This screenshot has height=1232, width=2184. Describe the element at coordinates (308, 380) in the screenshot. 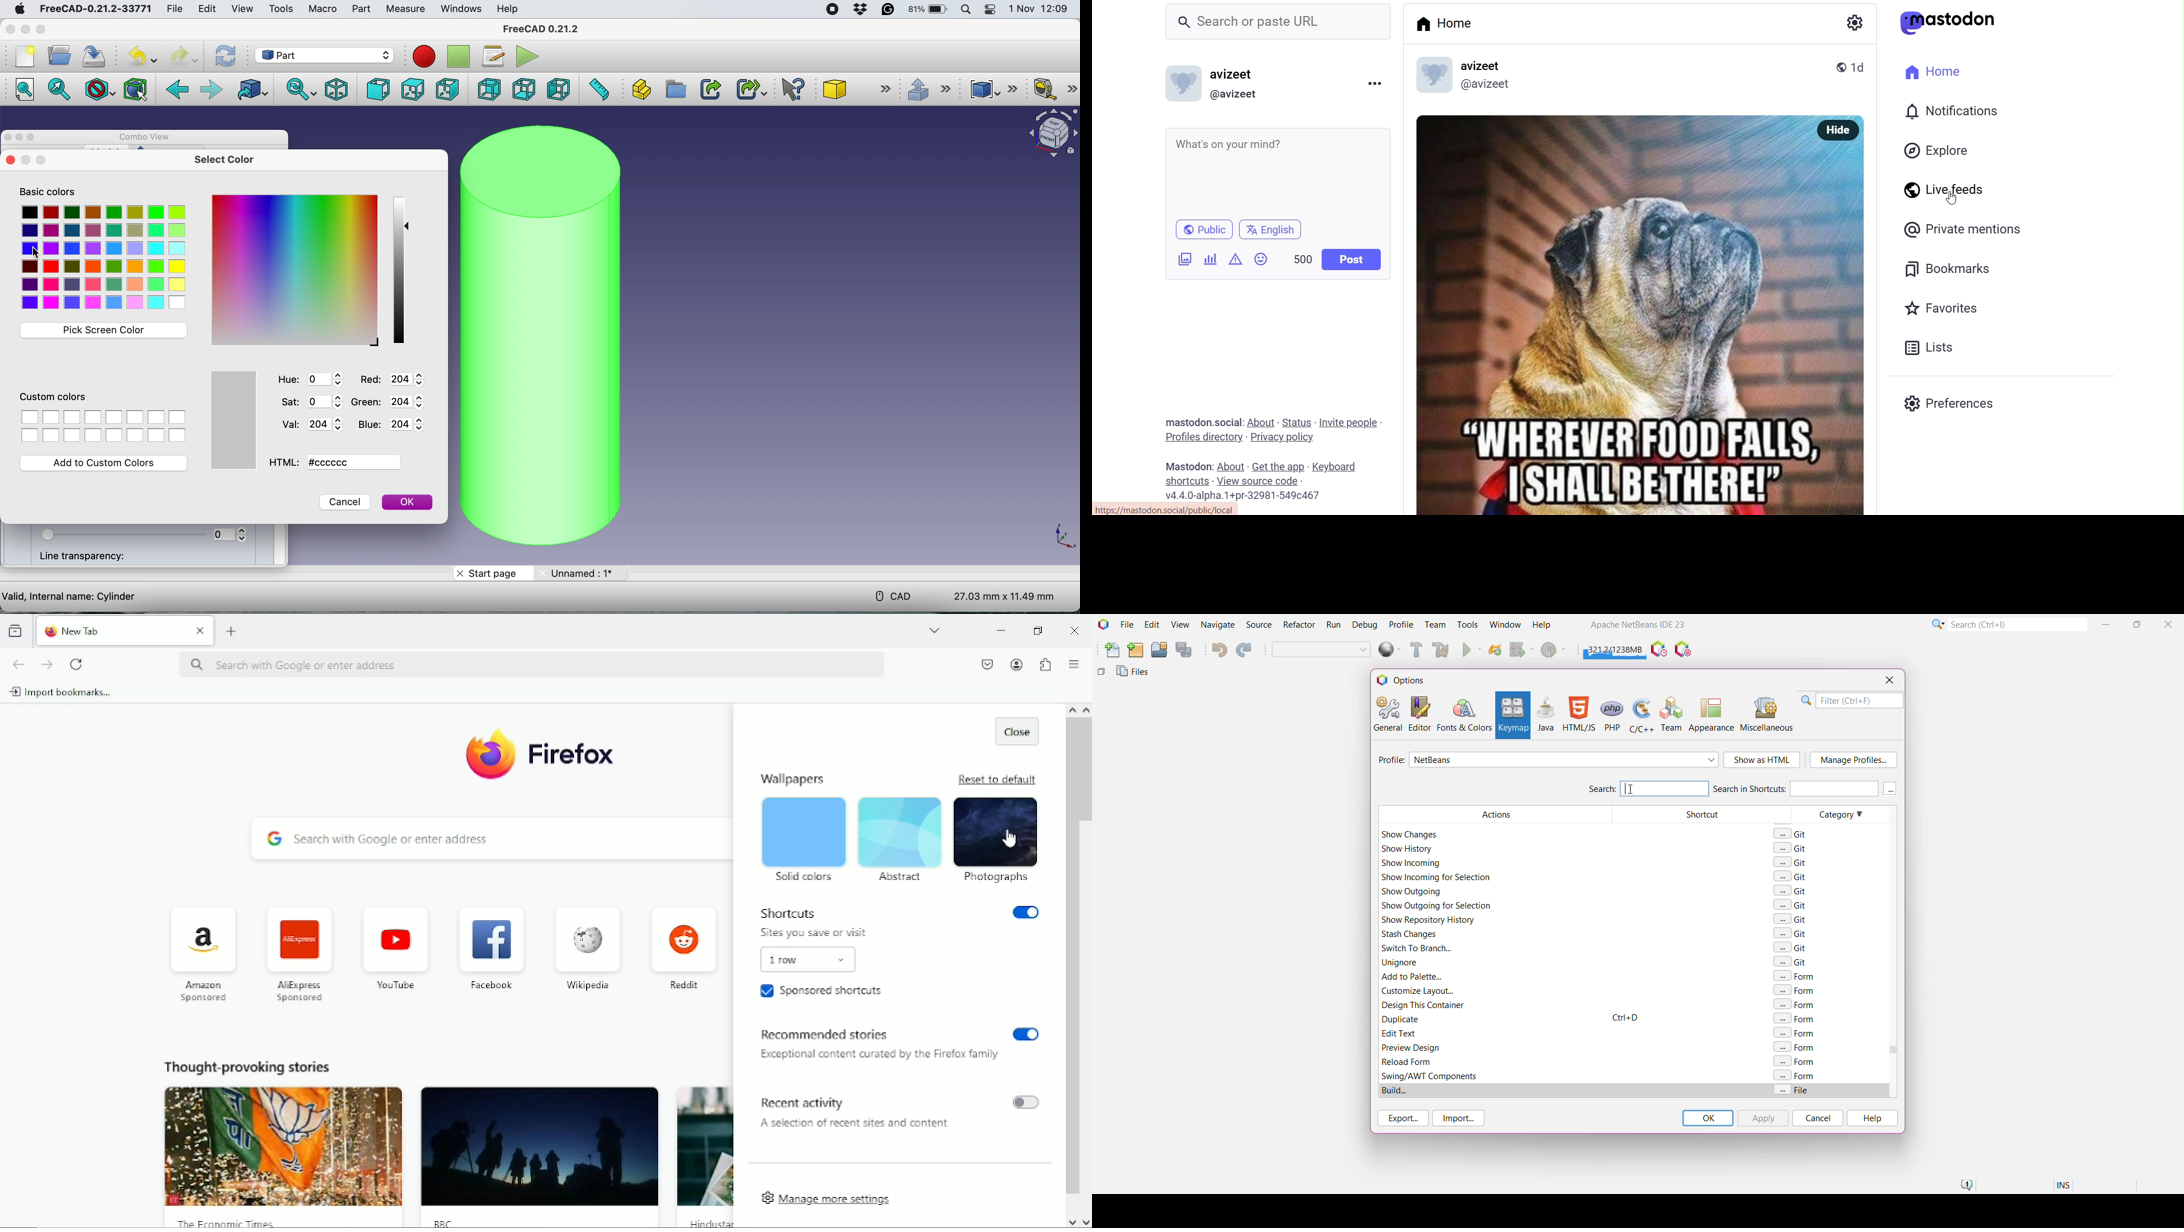

I see `hue` at that location.